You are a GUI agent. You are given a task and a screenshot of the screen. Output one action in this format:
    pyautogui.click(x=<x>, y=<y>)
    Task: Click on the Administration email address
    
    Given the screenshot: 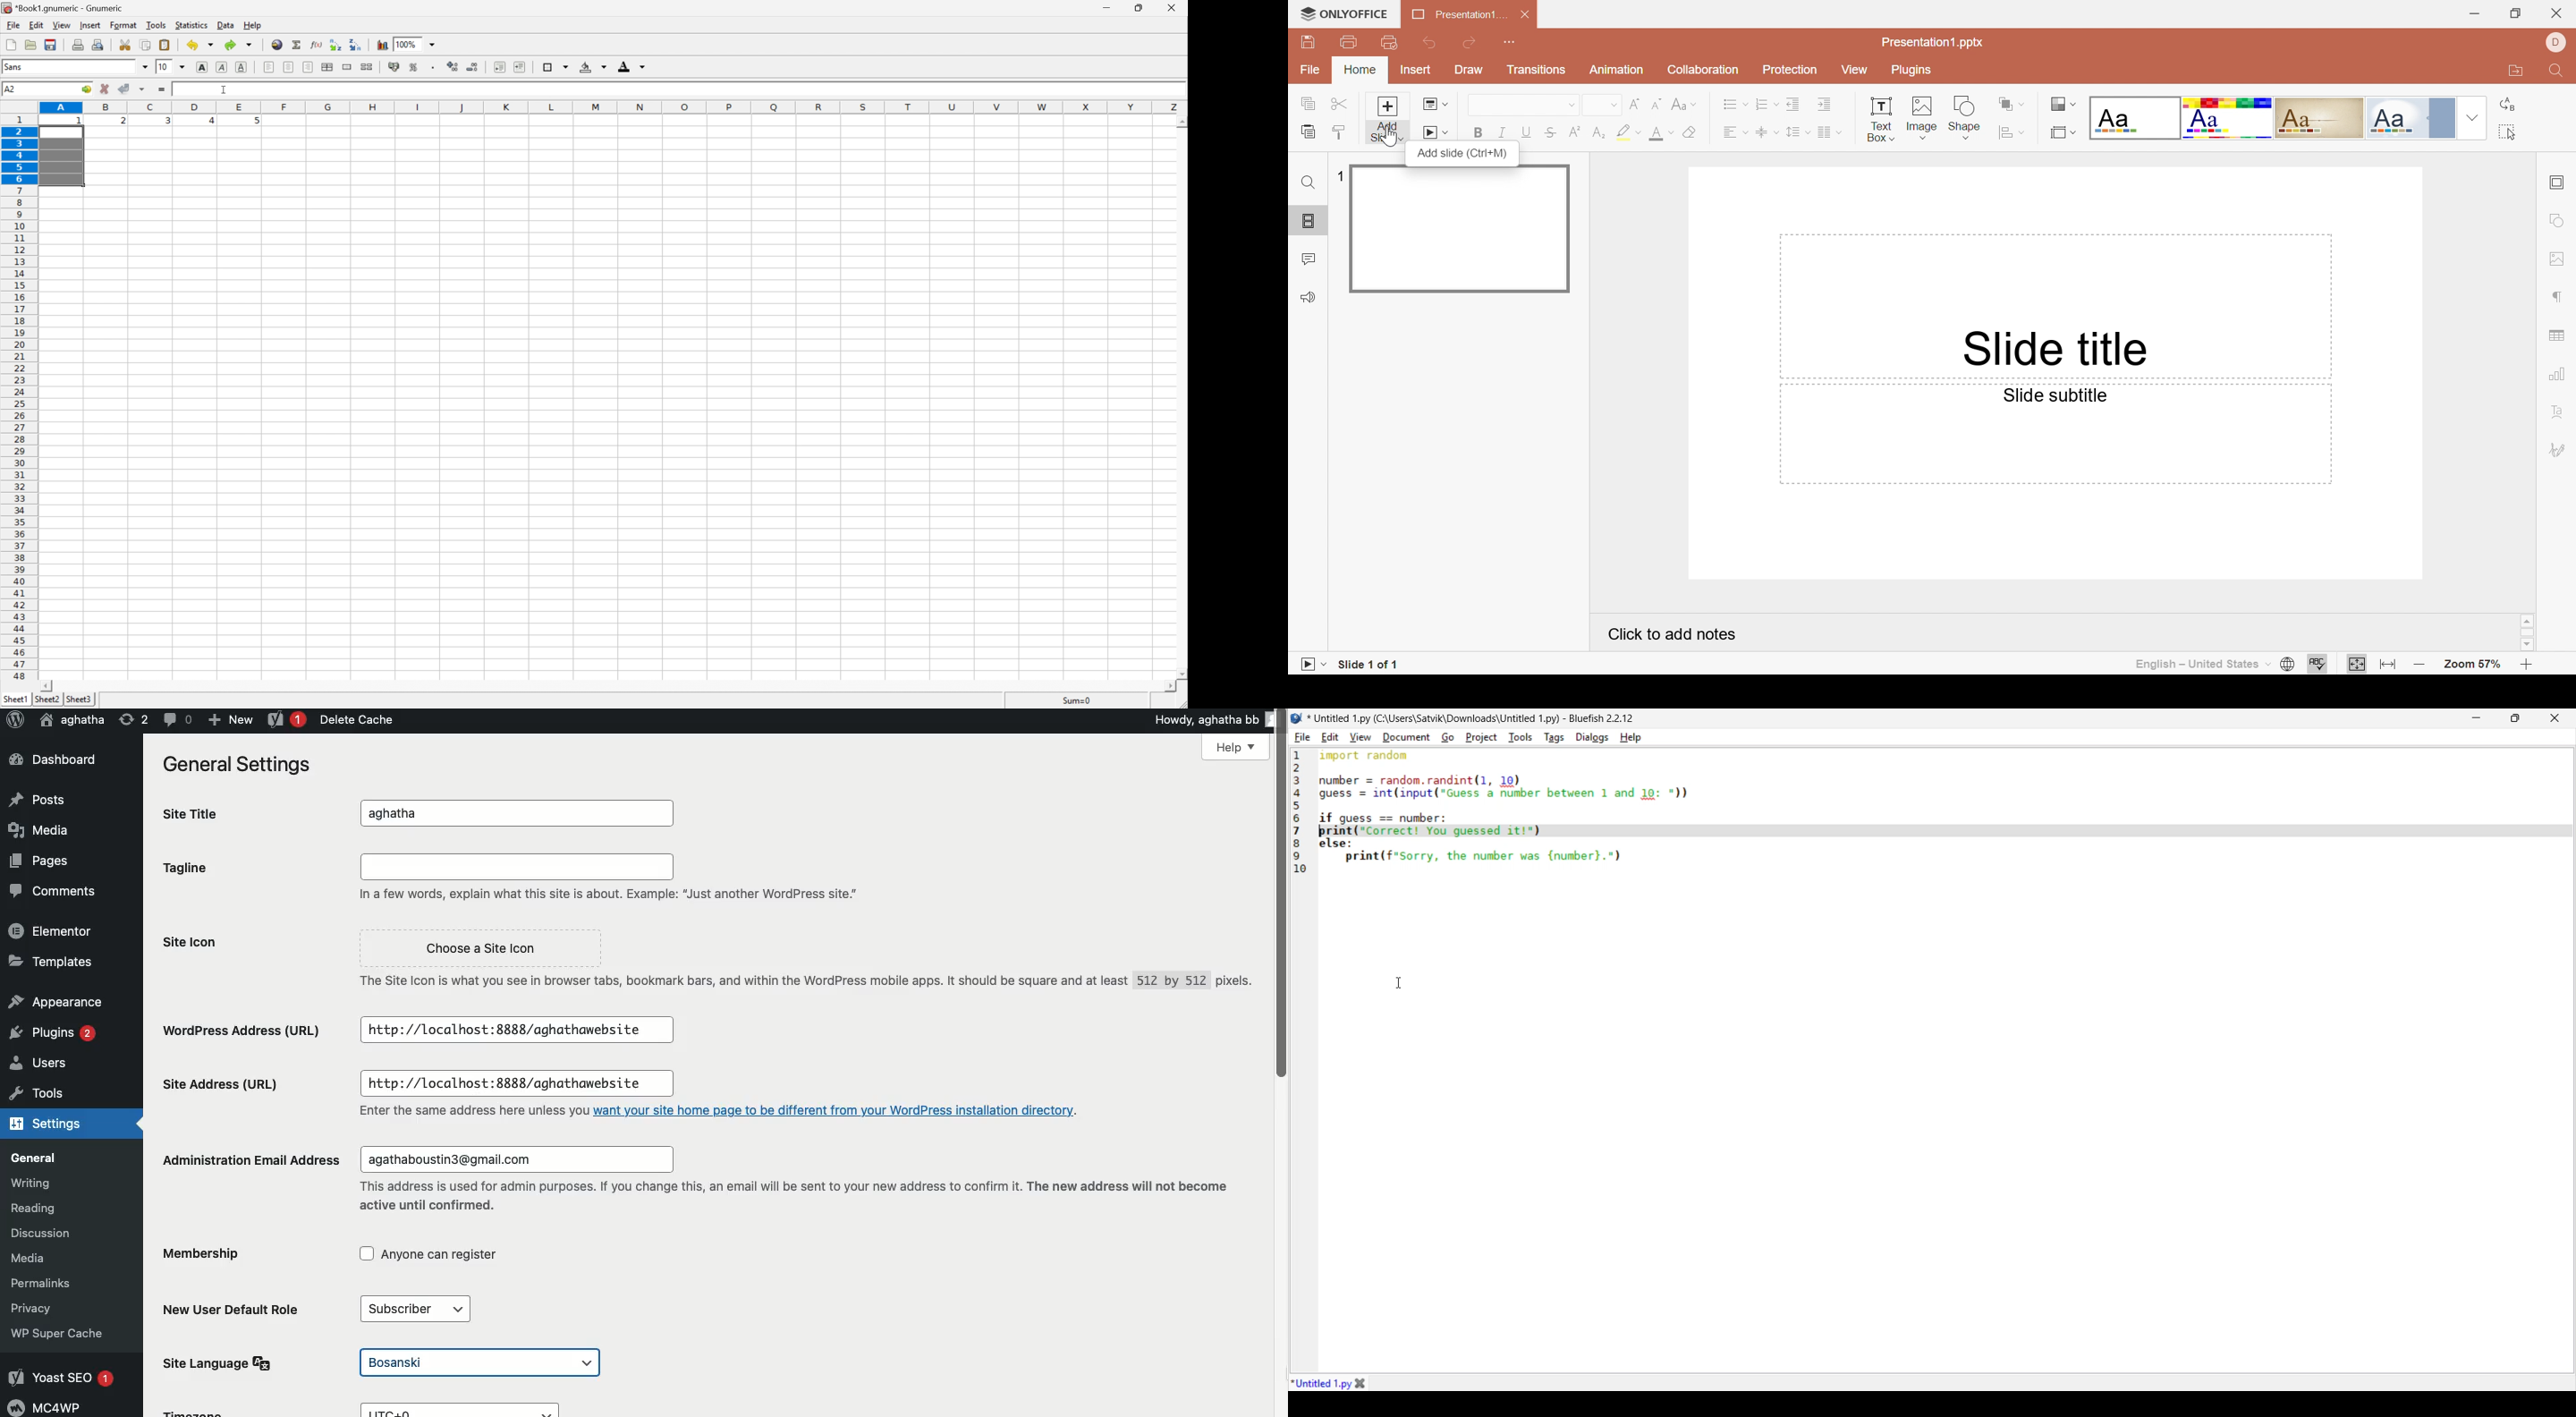 What is the action you would take?
    pyautogui.click(x=249, y=1158)
    